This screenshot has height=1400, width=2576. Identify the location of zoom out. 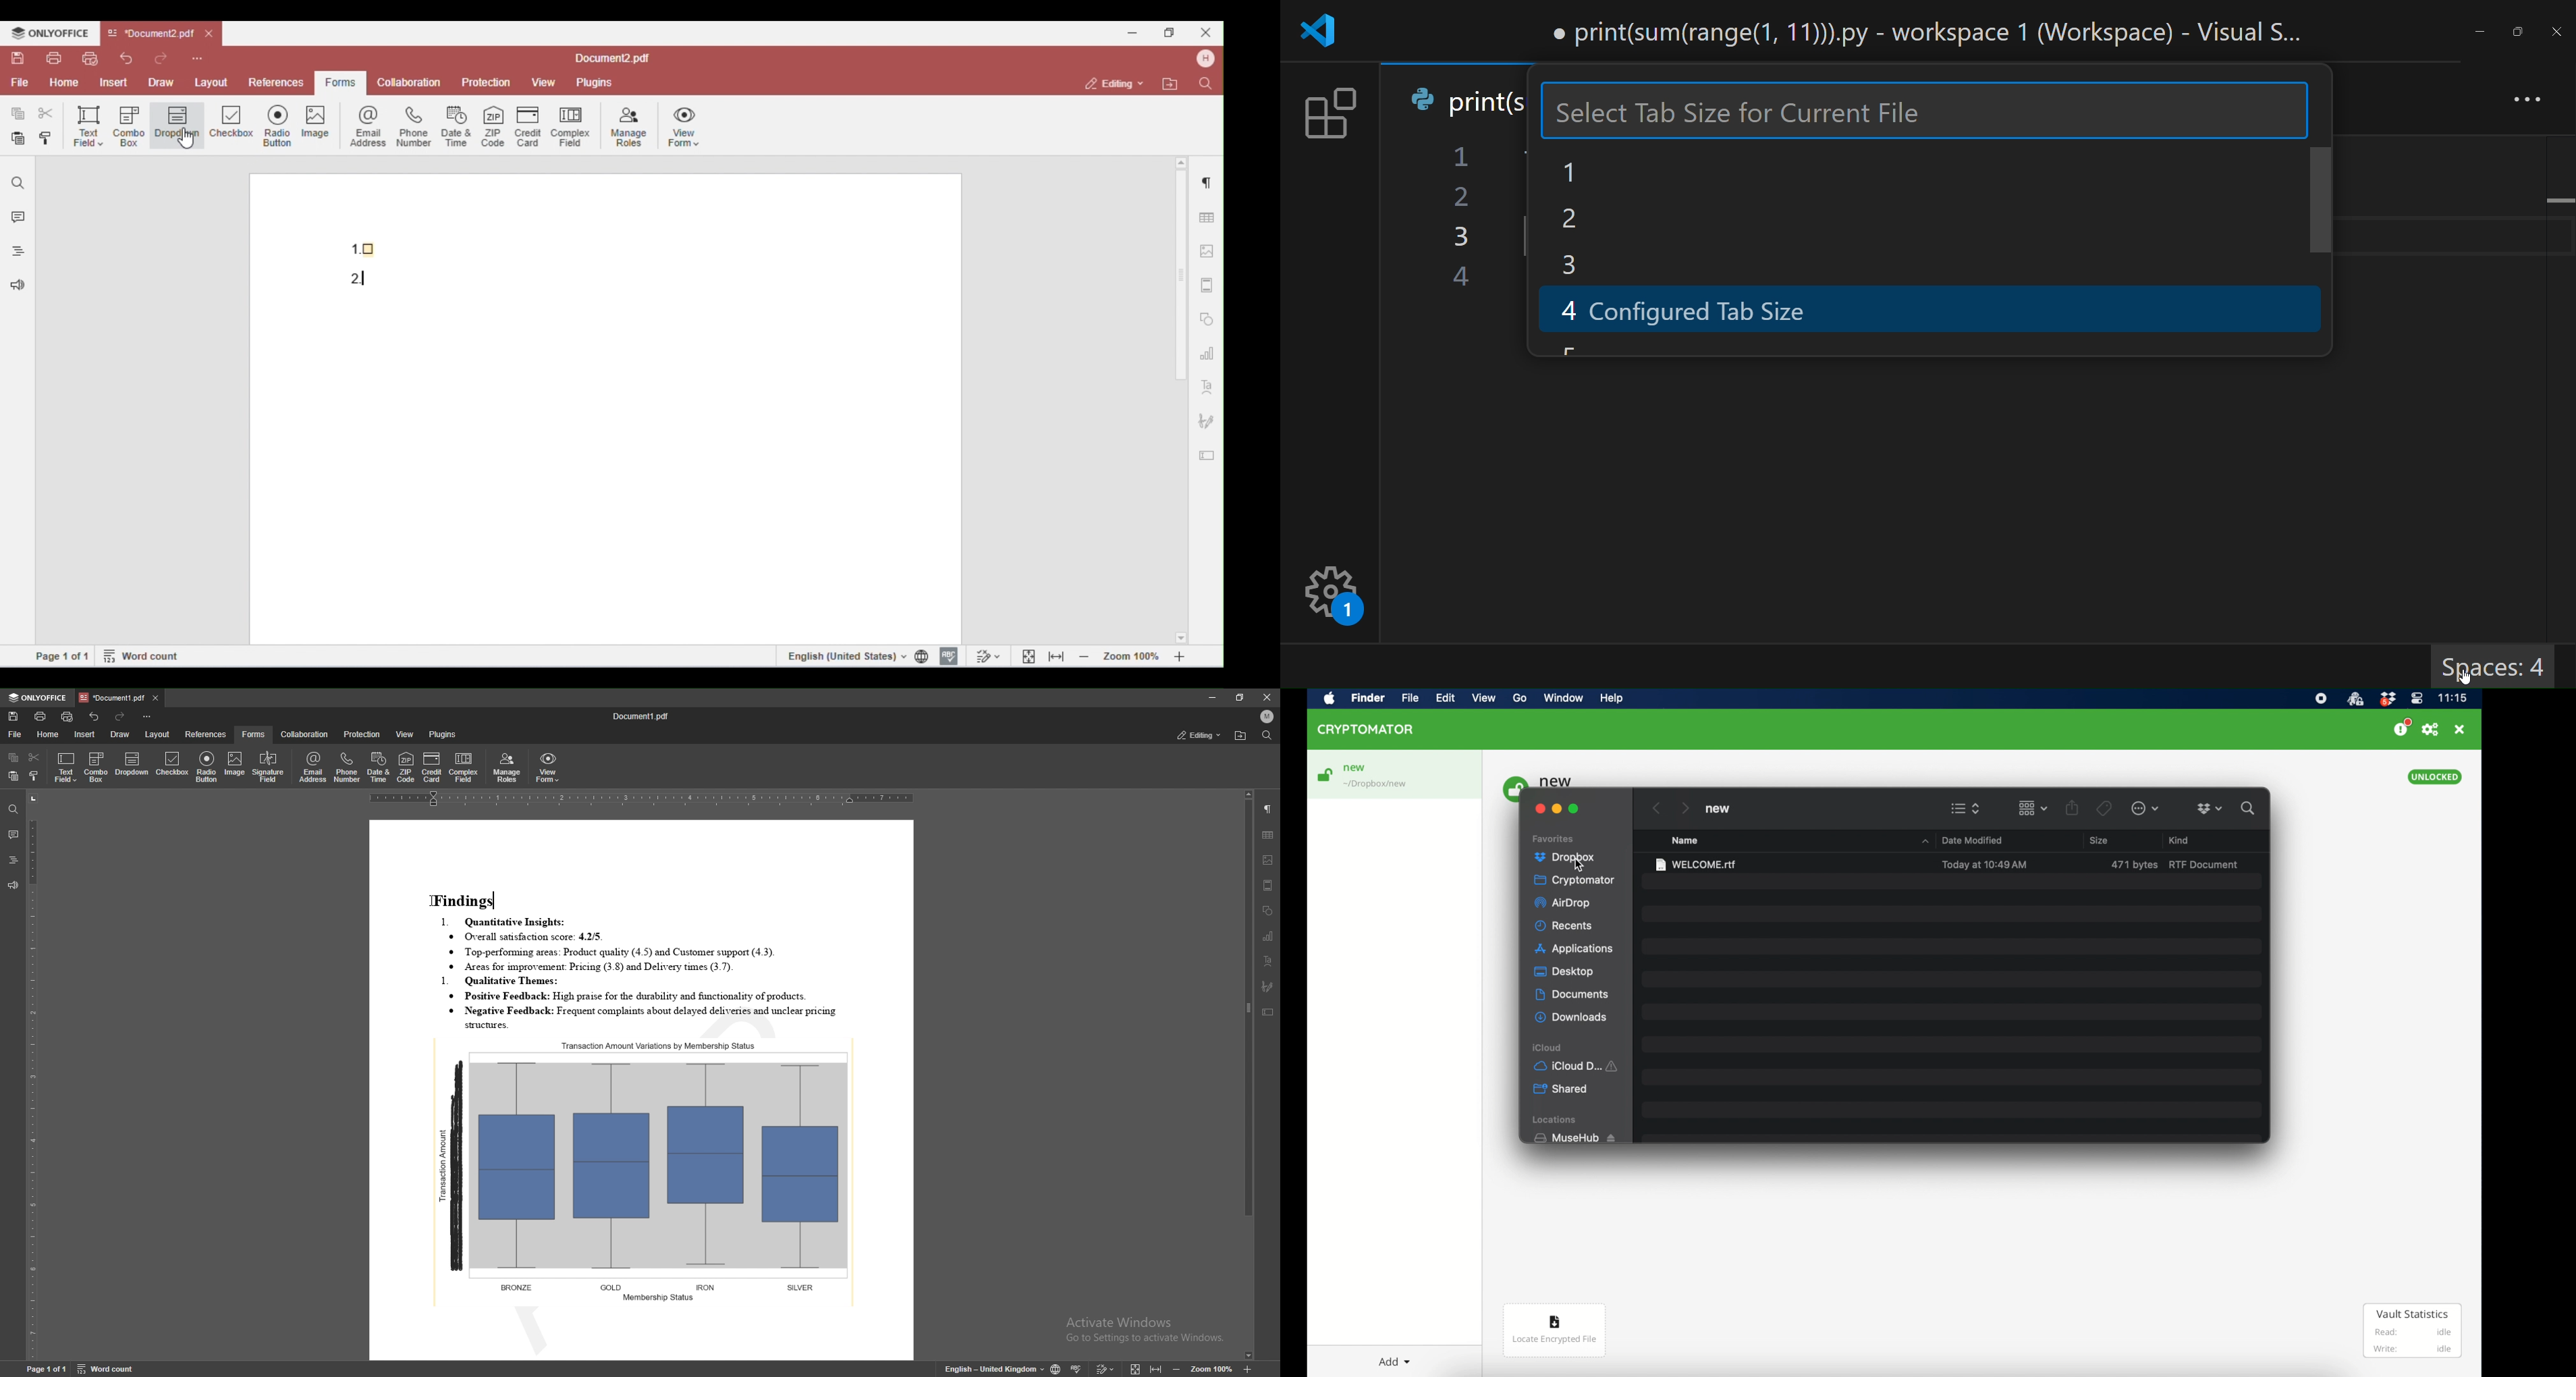
(1177, 1370).